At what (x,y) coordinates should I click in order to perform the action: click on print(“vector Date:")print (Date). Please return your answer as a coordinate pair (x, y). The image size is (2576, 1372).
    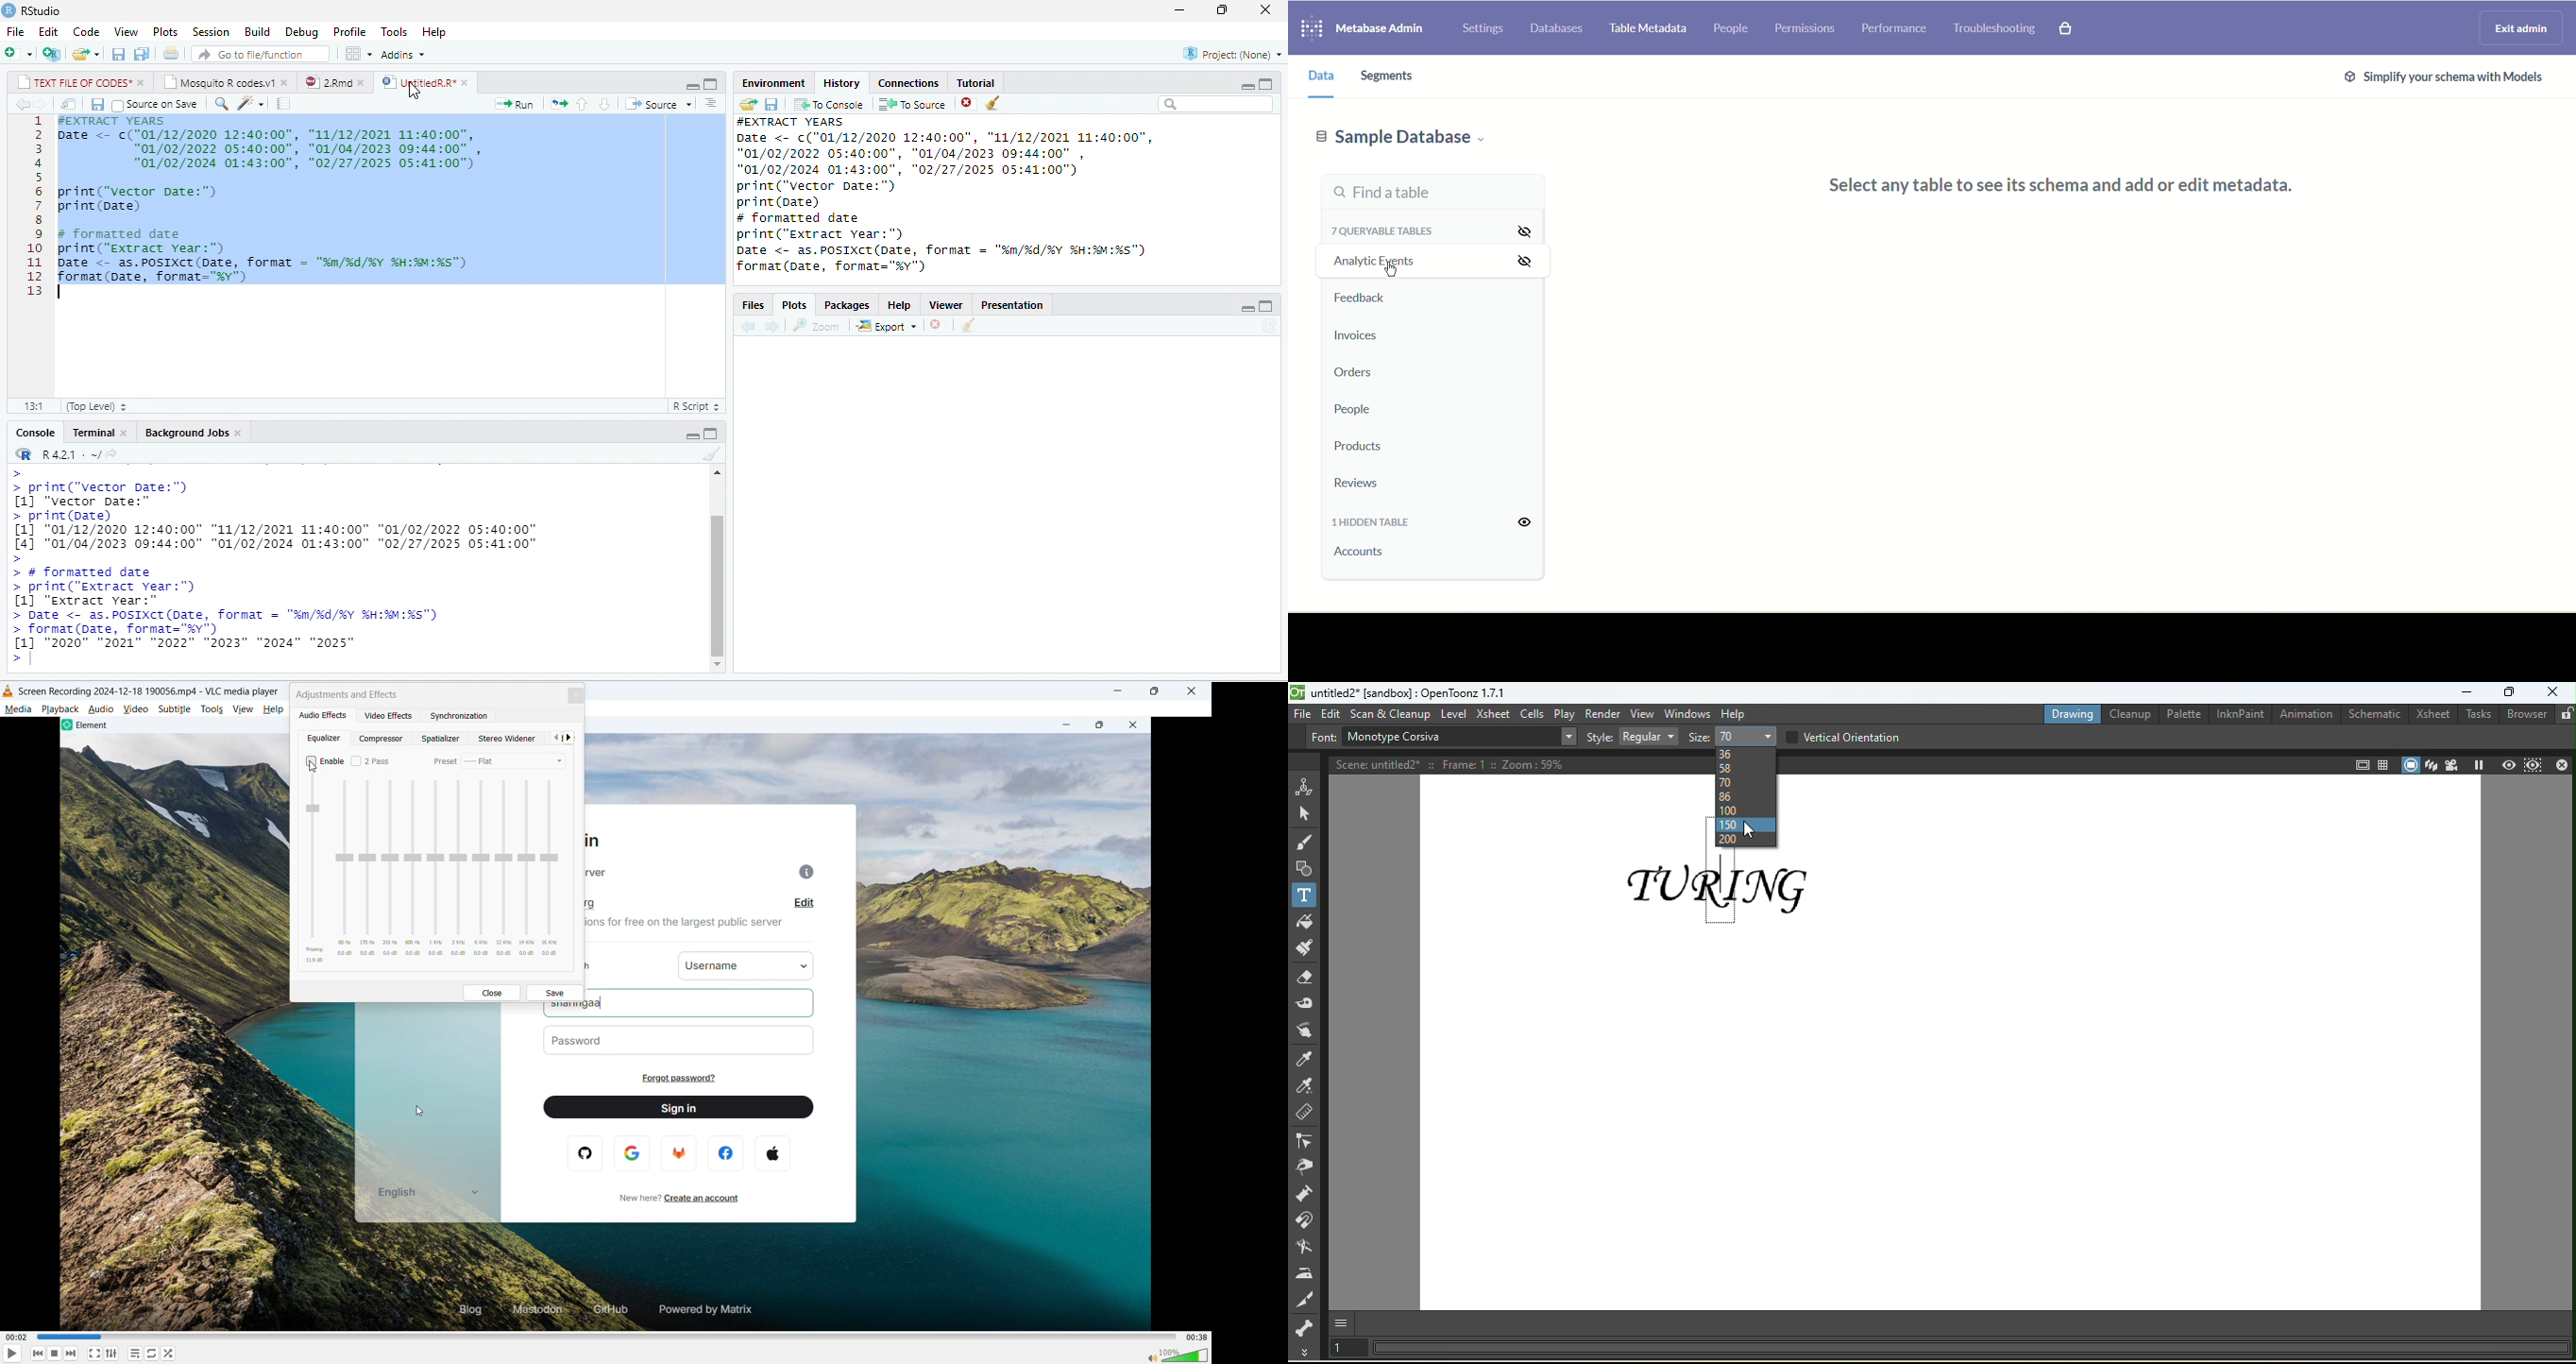
    Looking at the image, I should click on (137, 198).